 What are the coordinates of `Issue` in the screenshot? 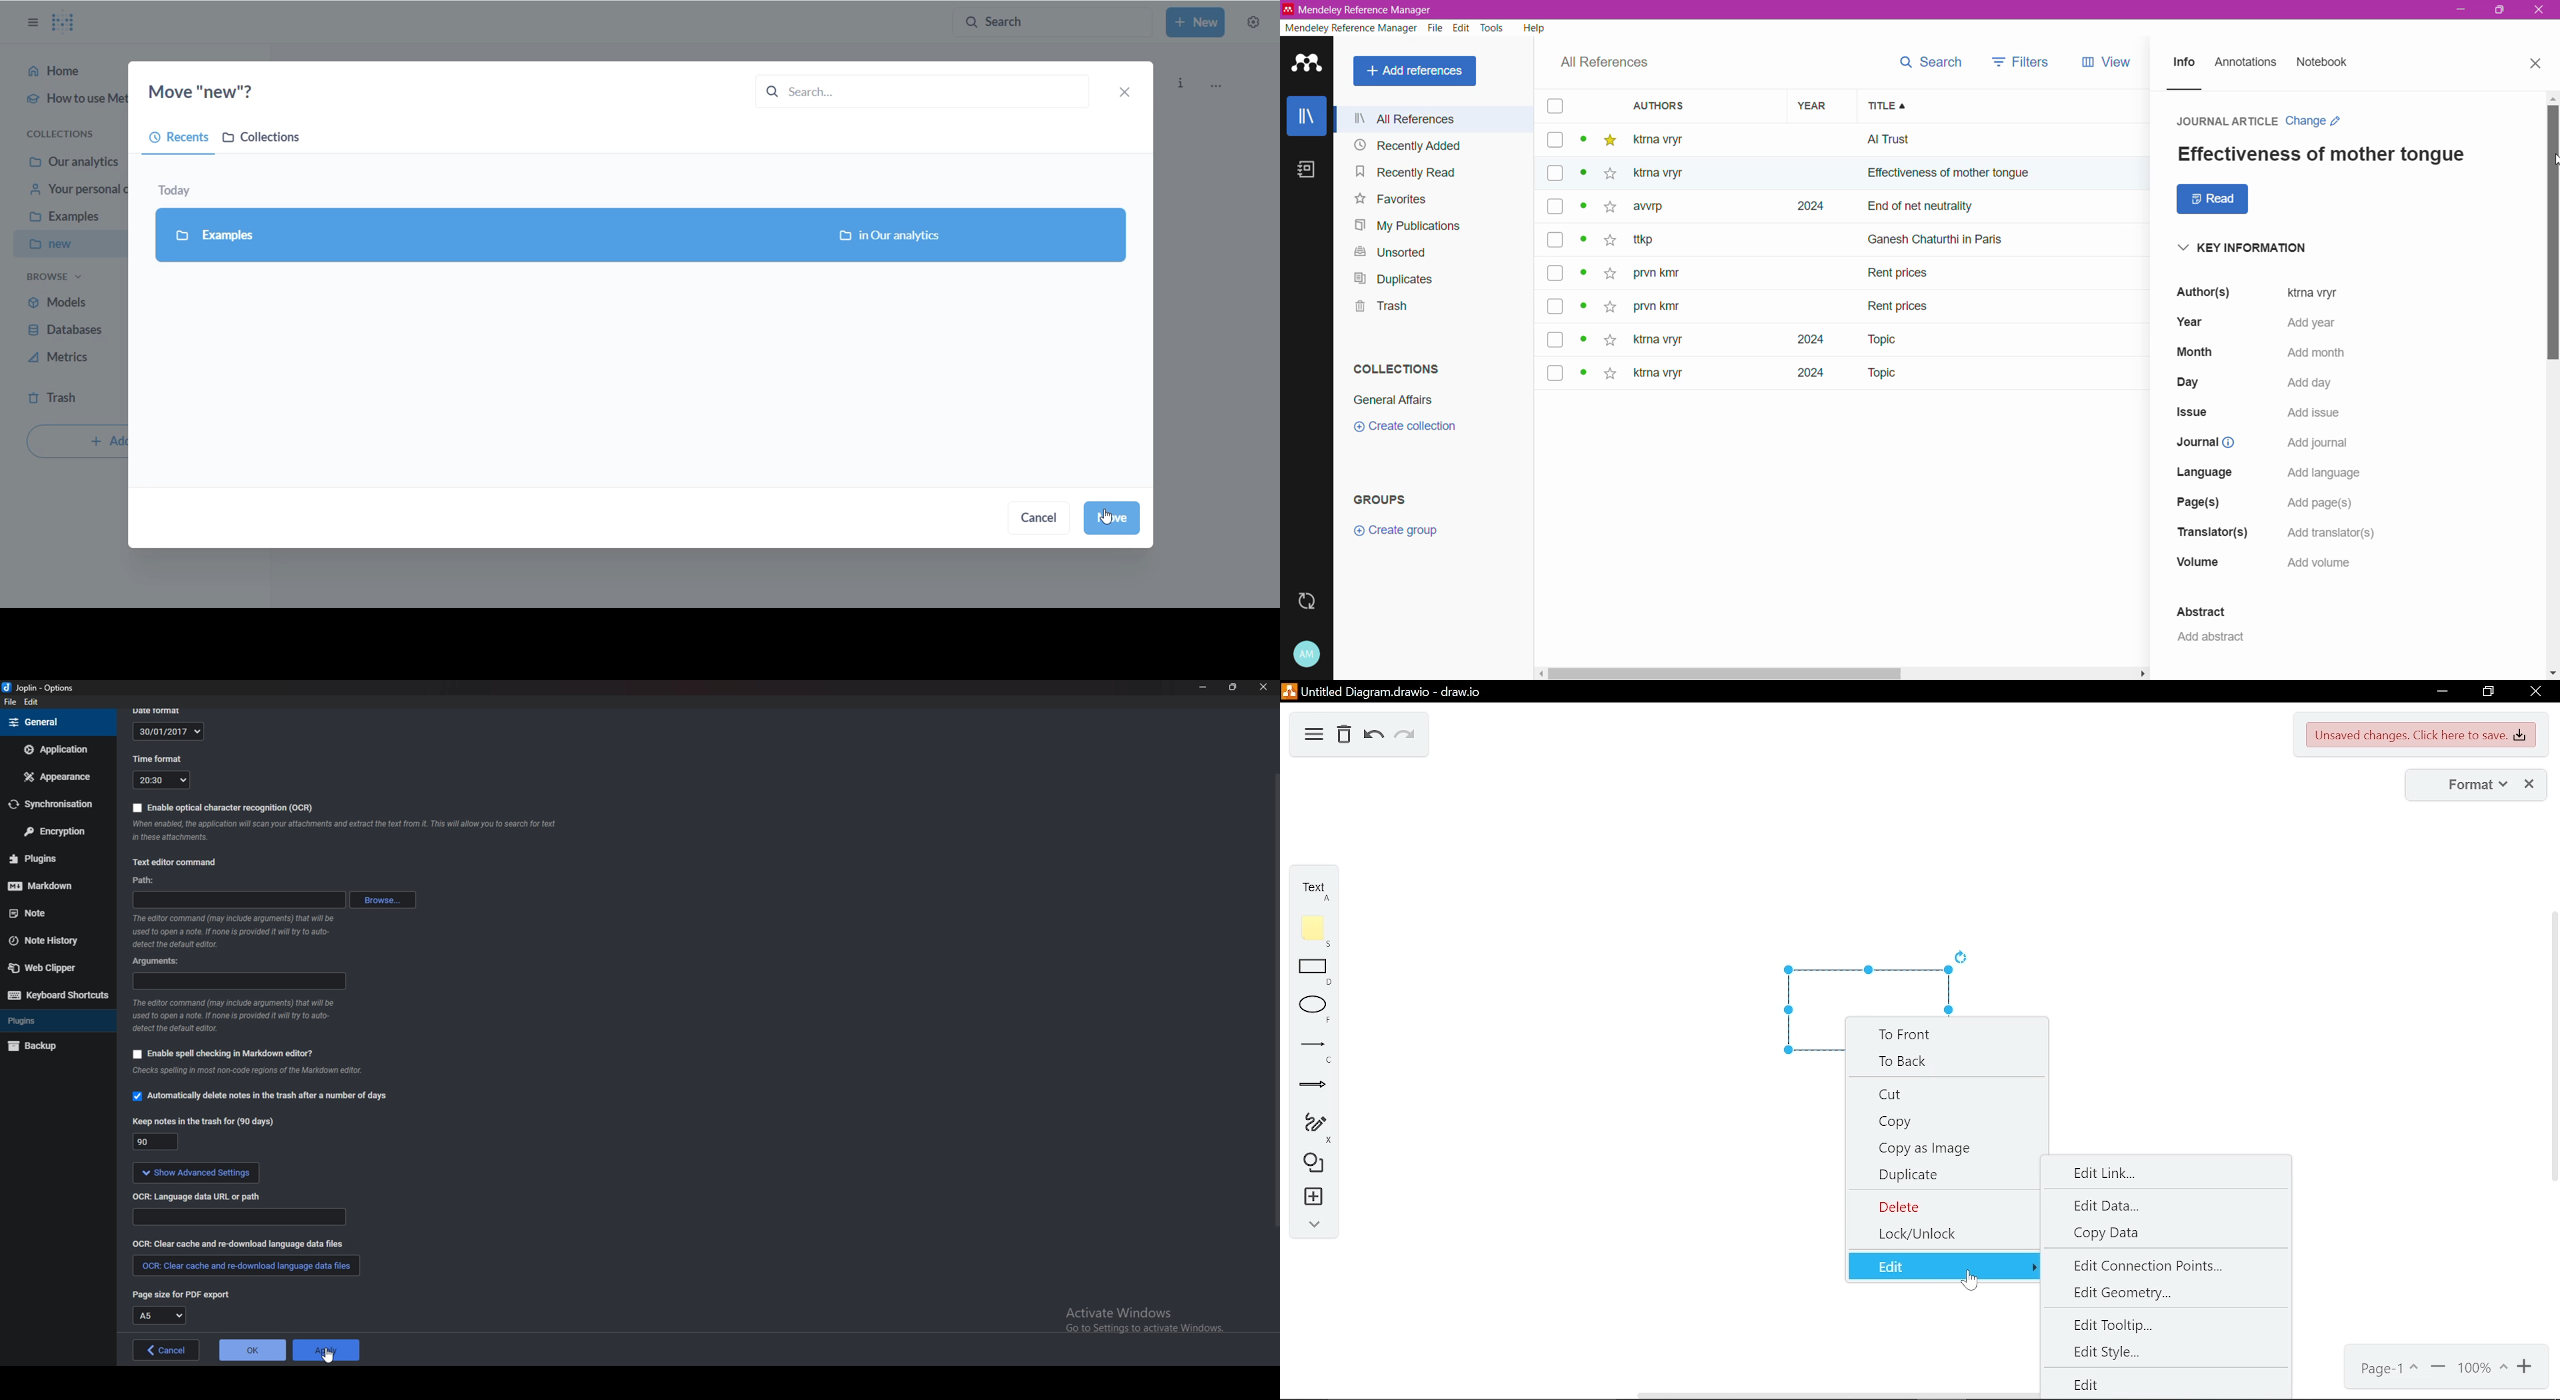 It's located at (2195, 414).